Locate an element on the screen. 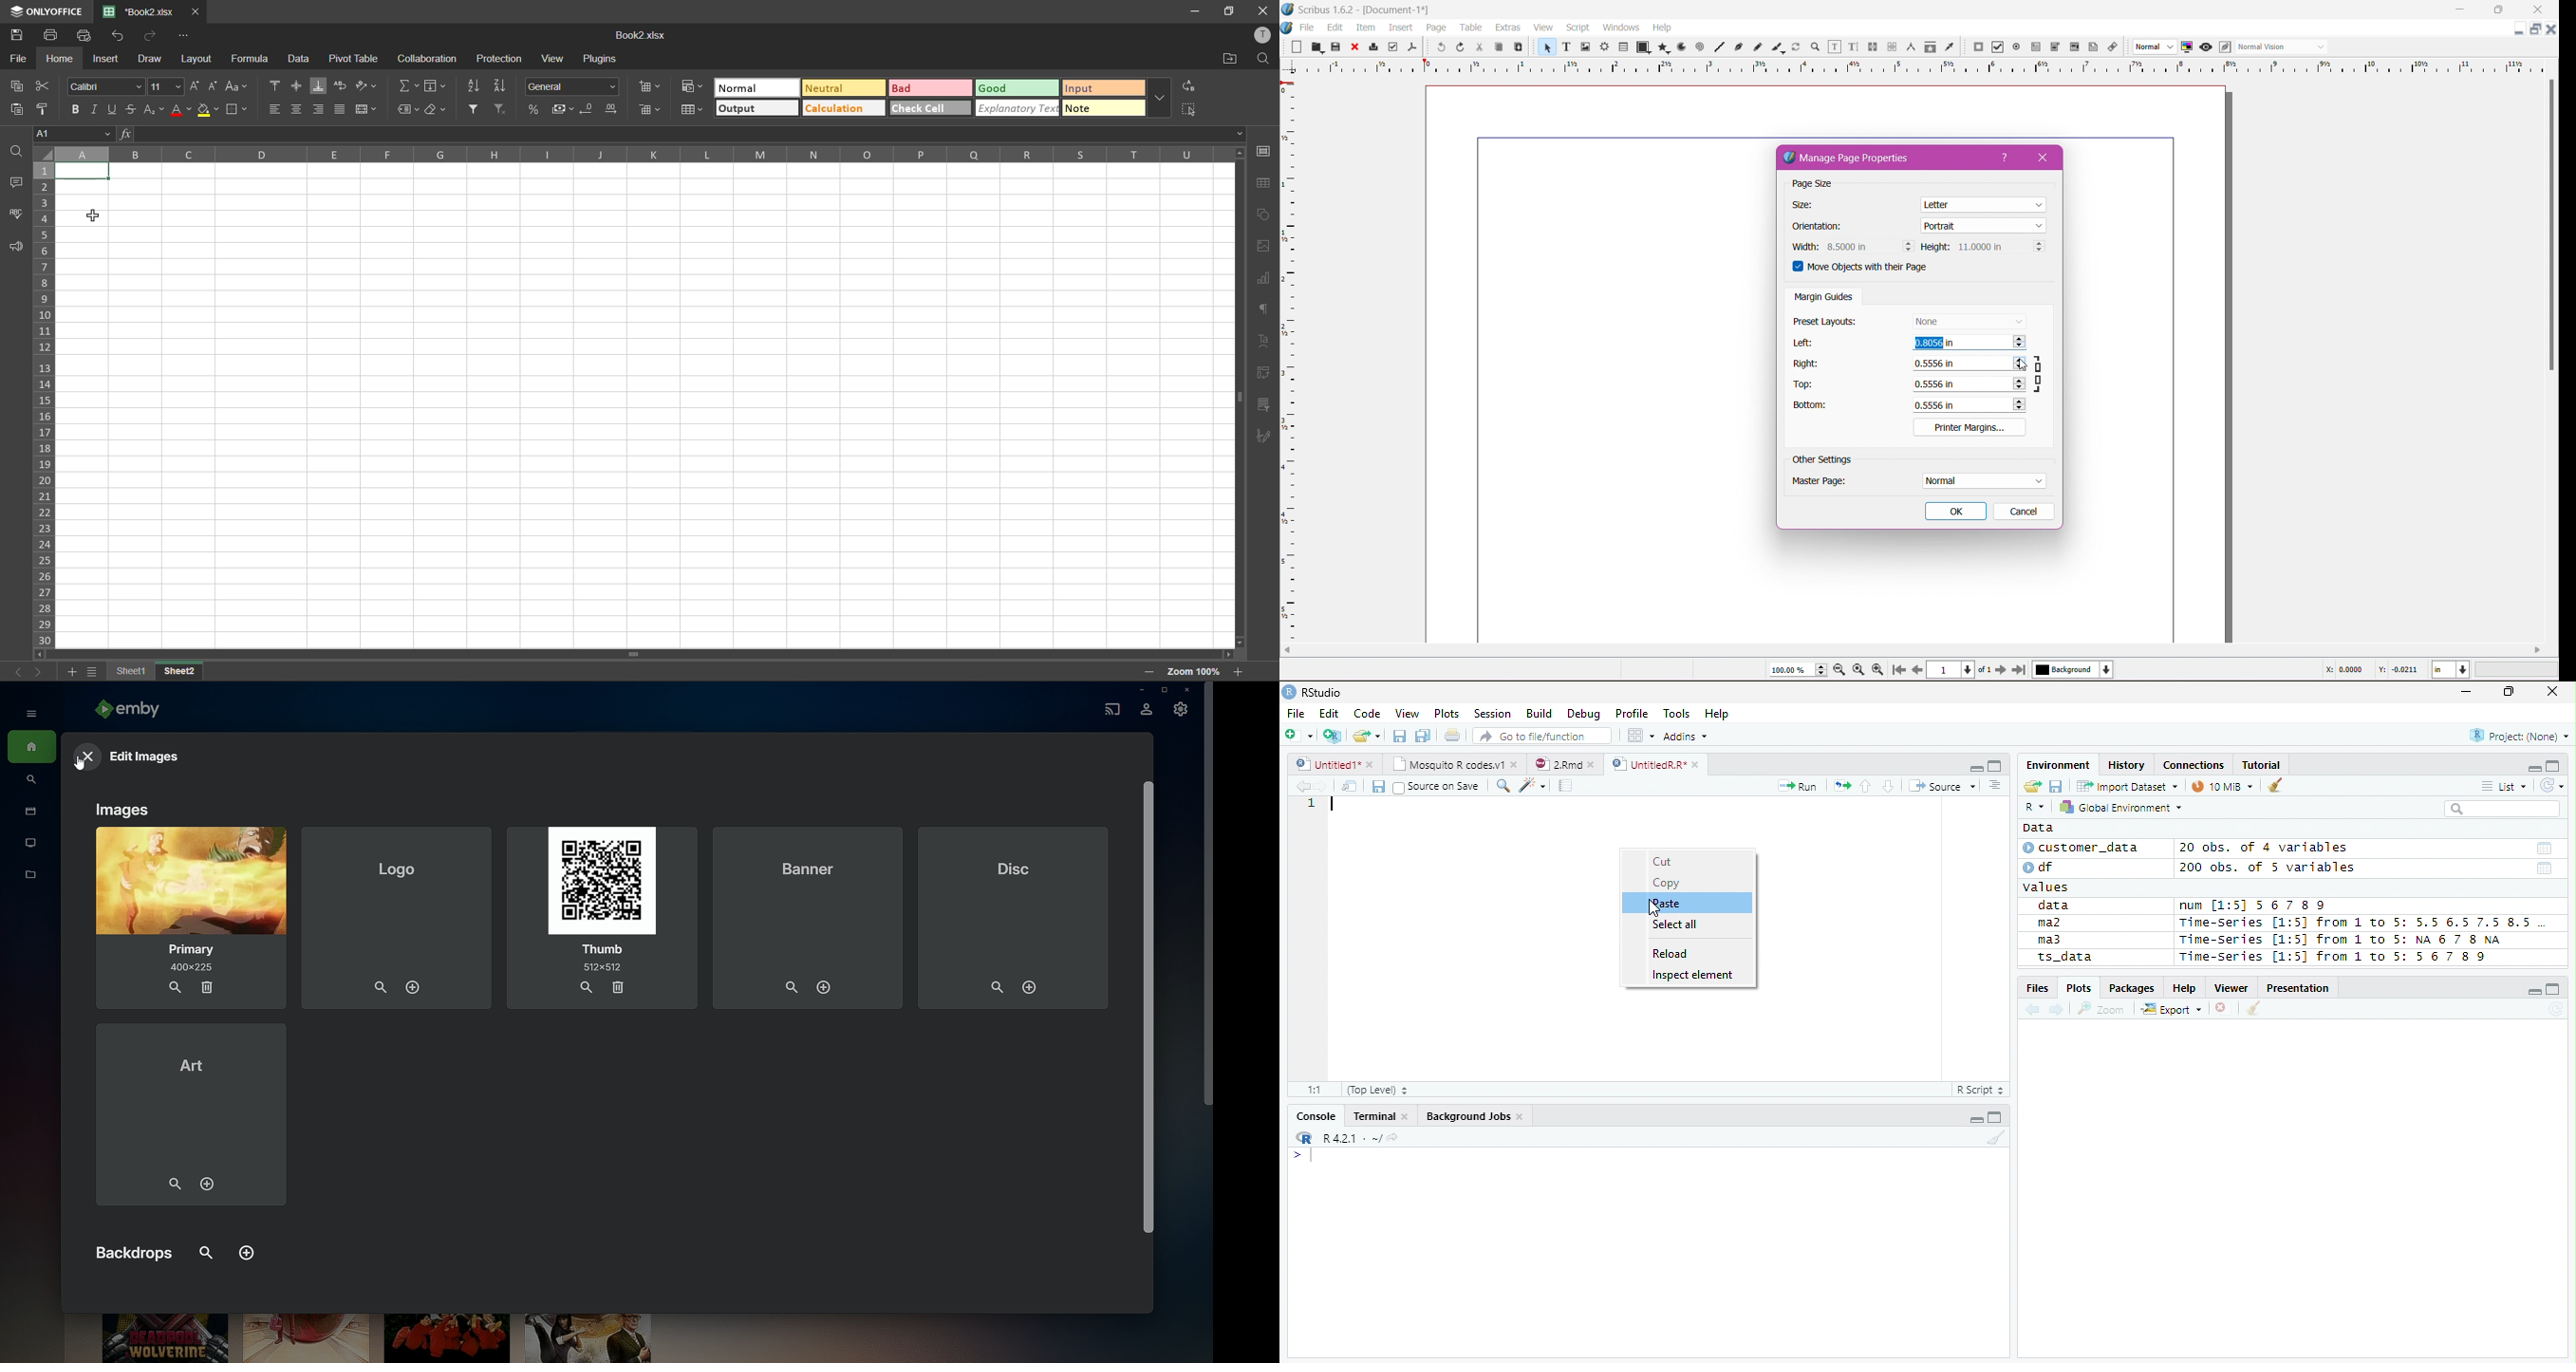 This screenshot has height=1372, width=2576. select all is located at coordinates (1190, 109).